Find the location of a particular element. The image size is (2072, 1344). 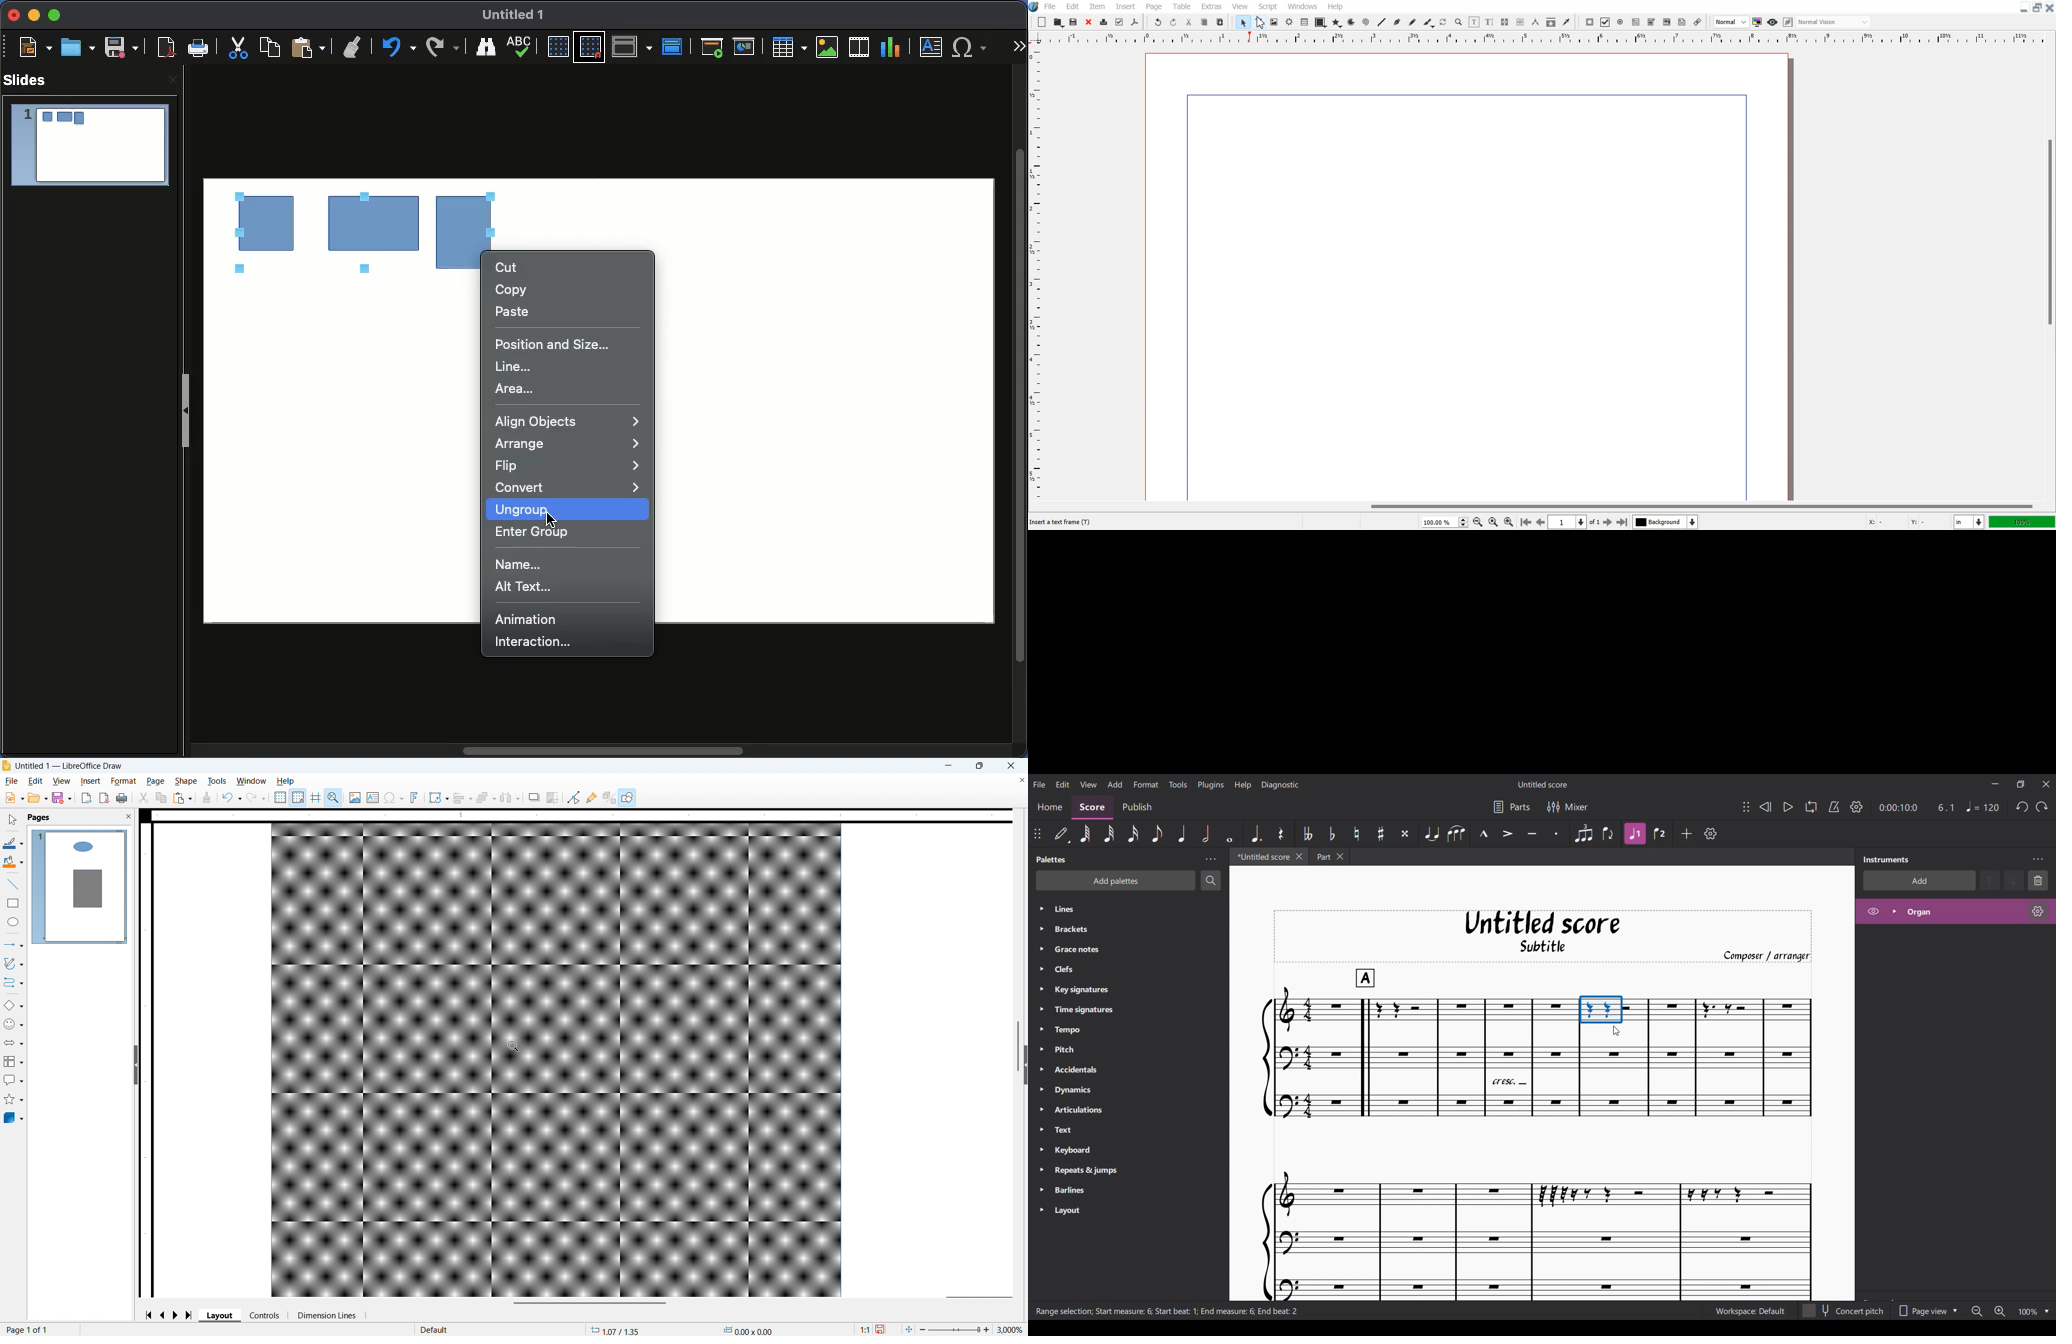

Zoom slider  is located at coordinates (956, 1330).